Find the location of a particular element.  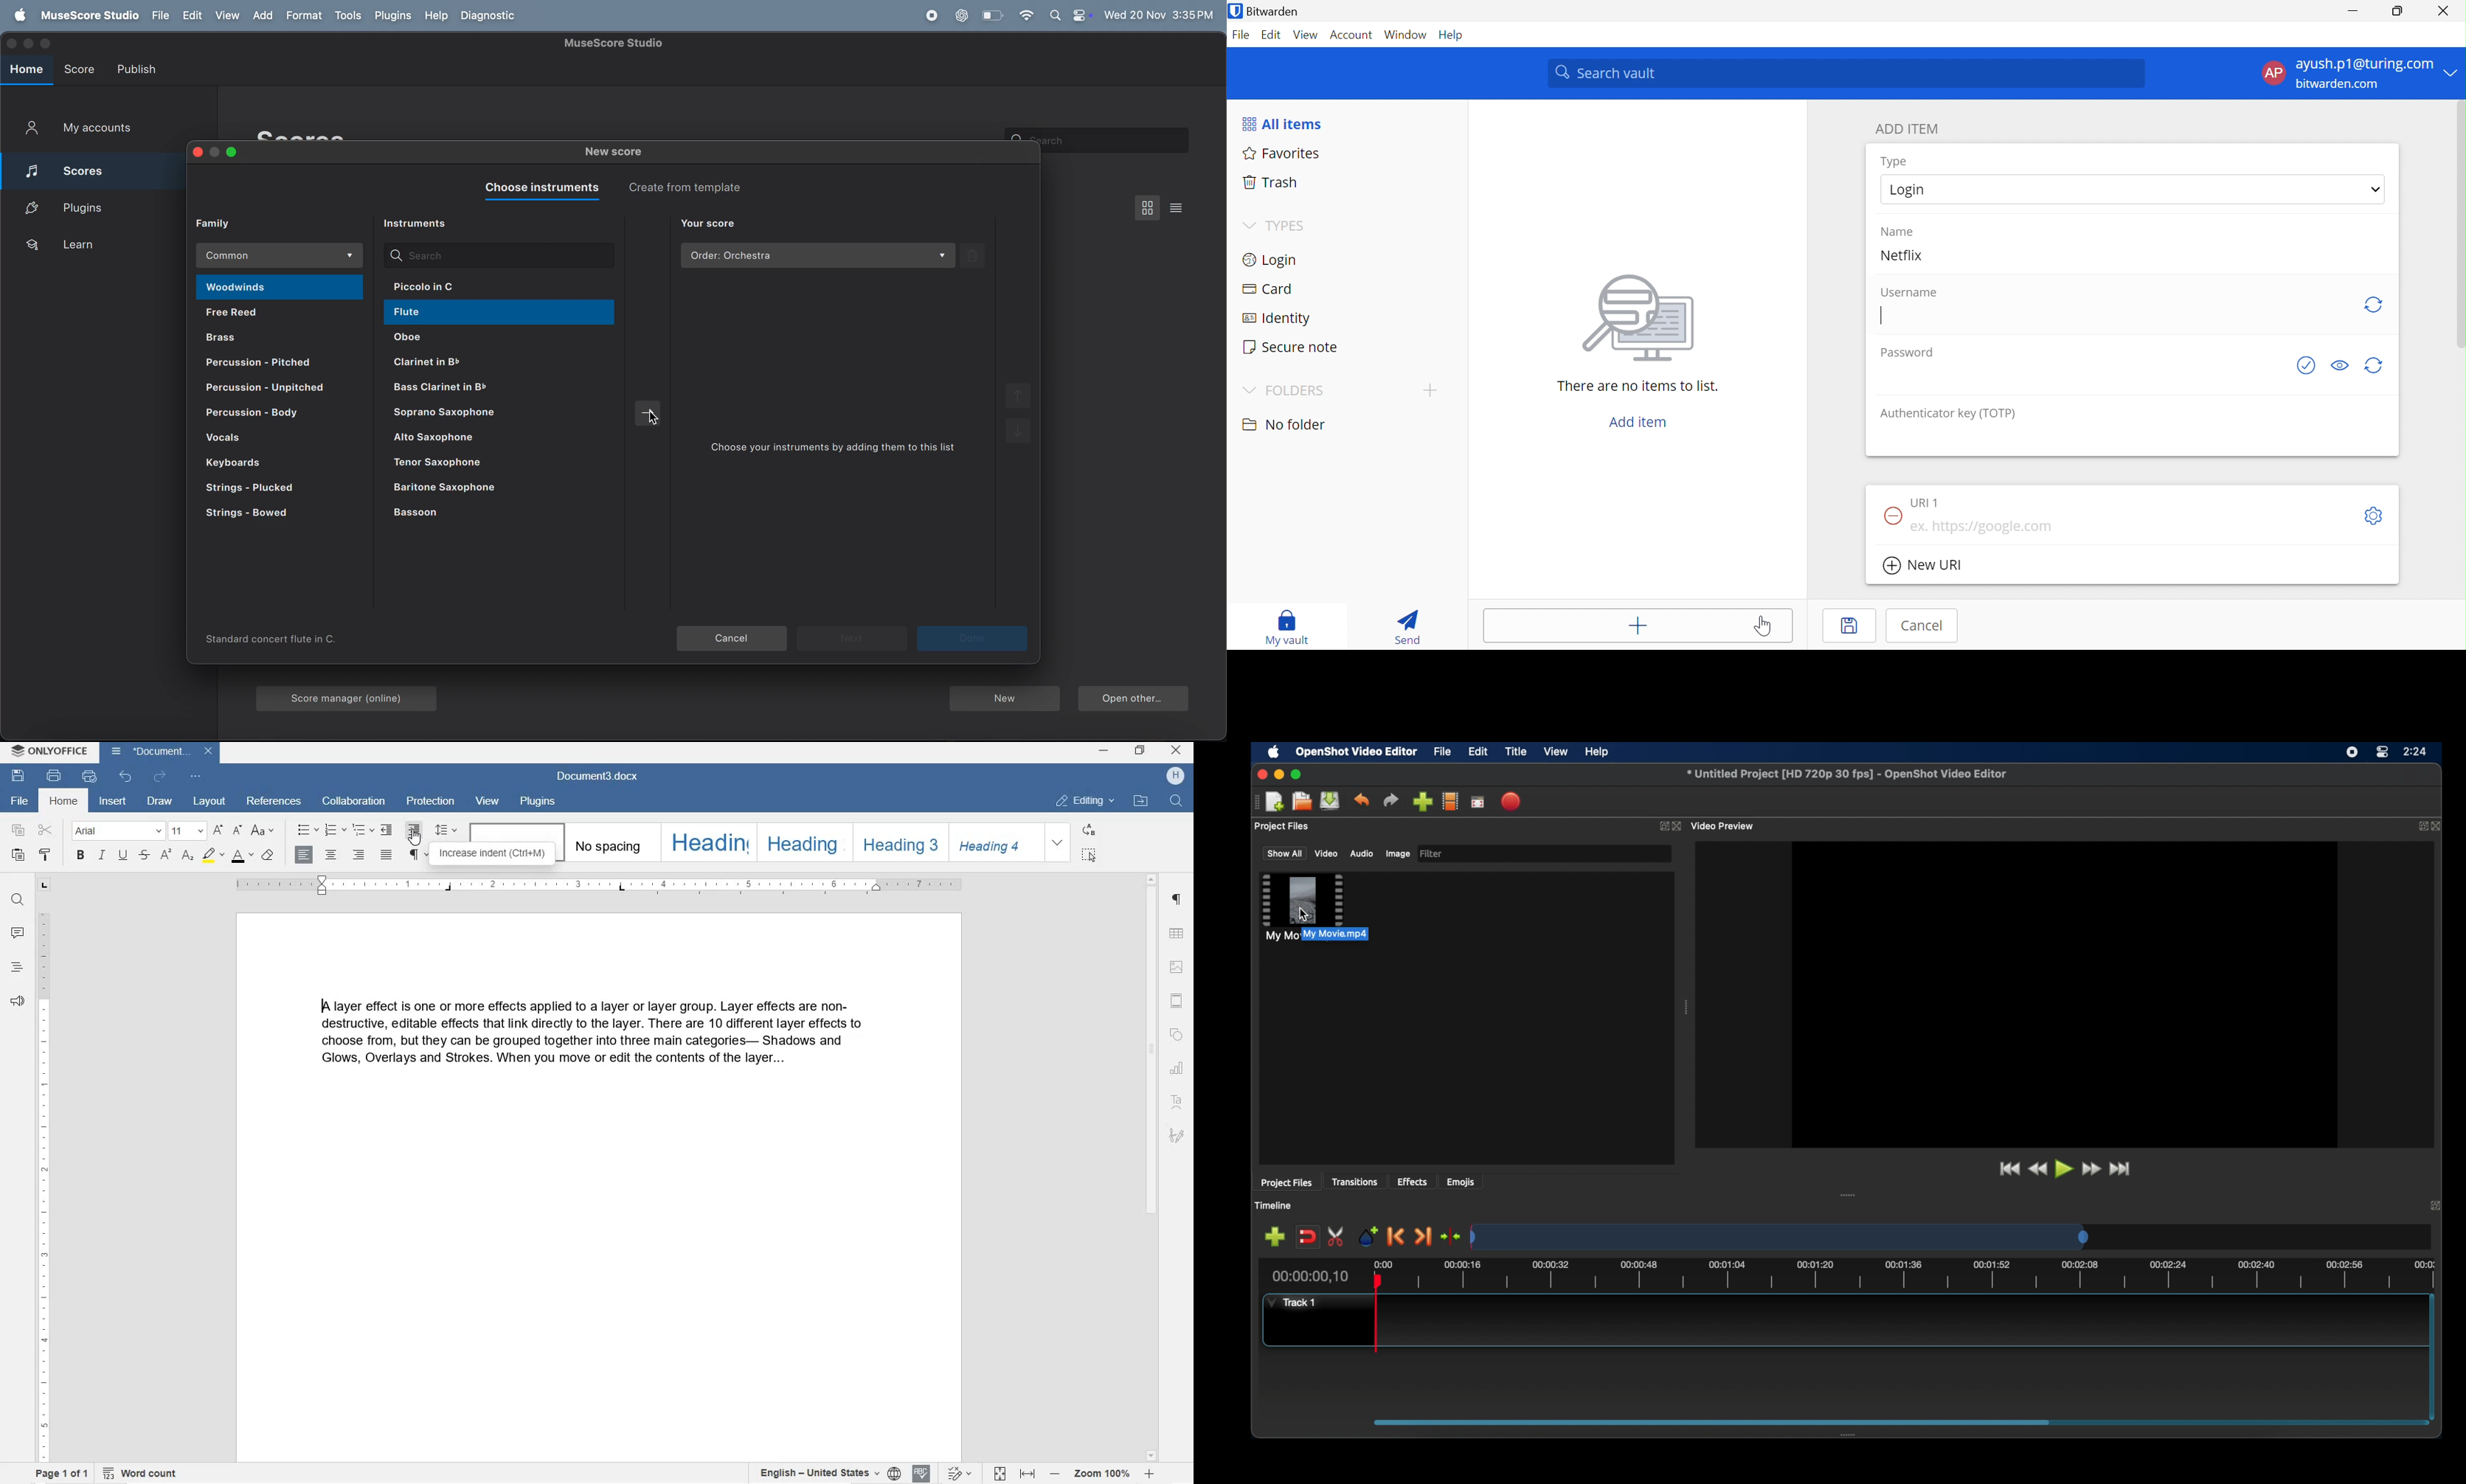

minimize is located at coordinates (30, 43).